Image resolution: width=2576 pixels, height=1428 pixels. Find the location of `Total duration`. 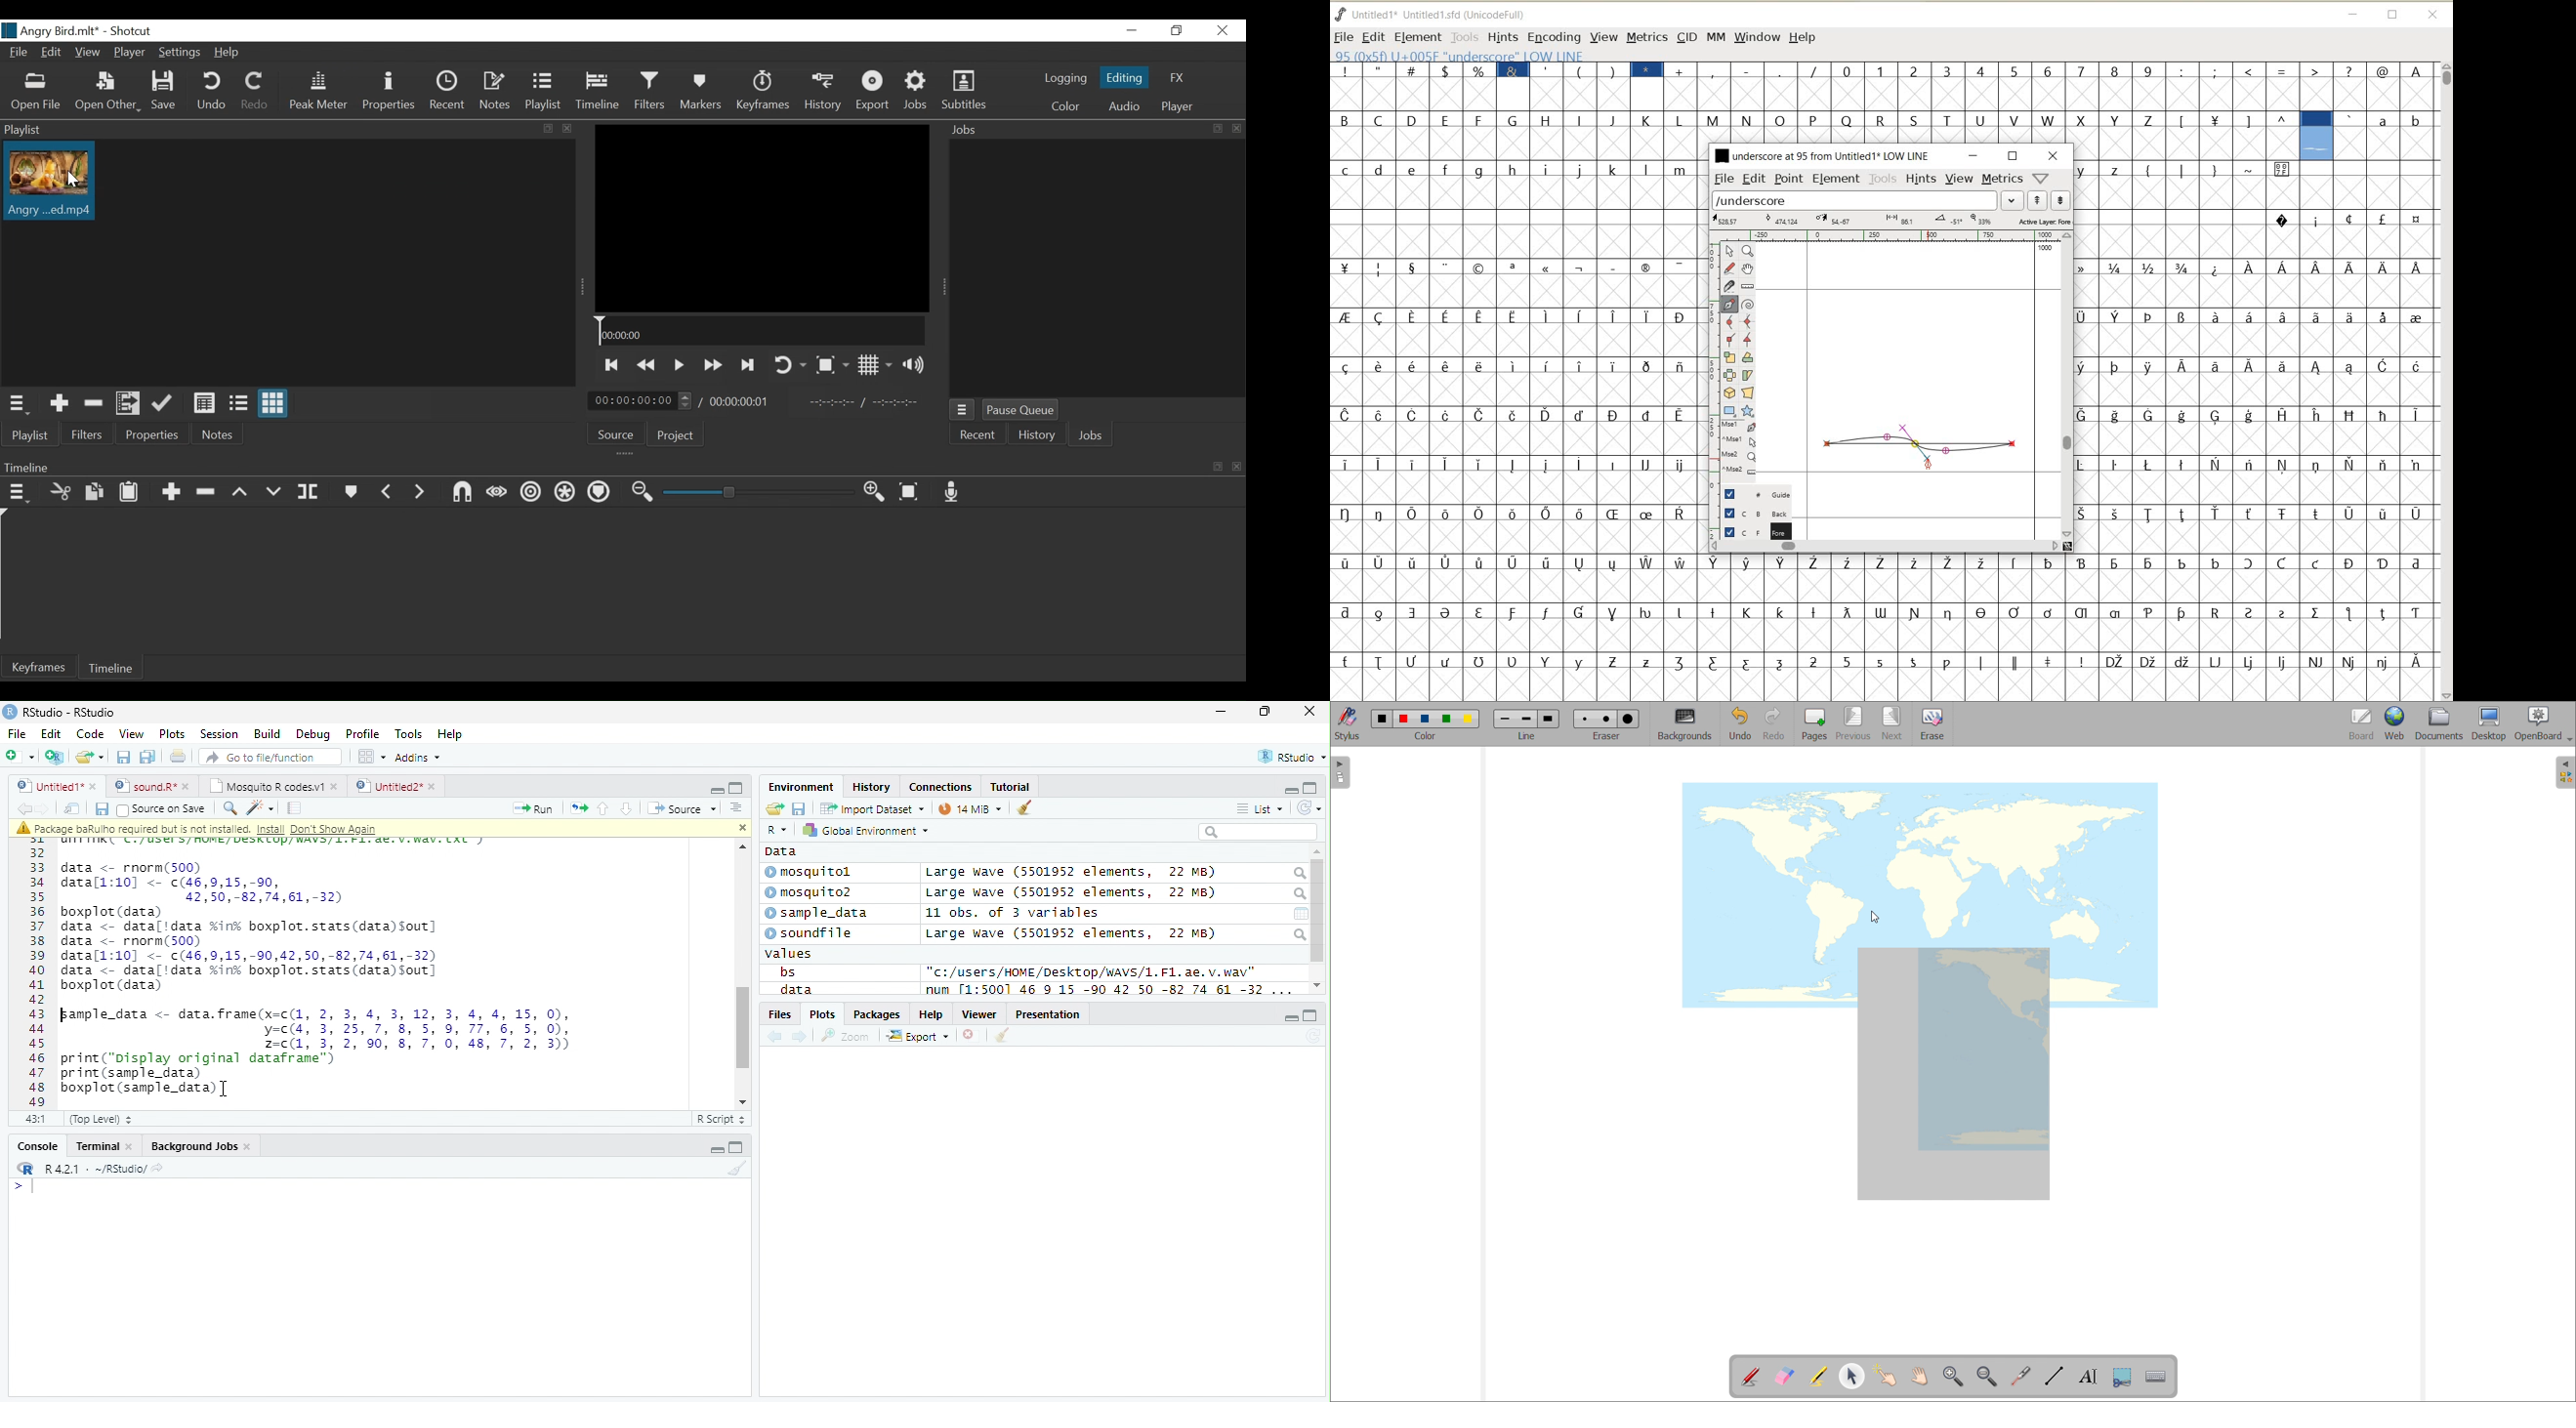

Total duration is located at coordinates (743, 401).